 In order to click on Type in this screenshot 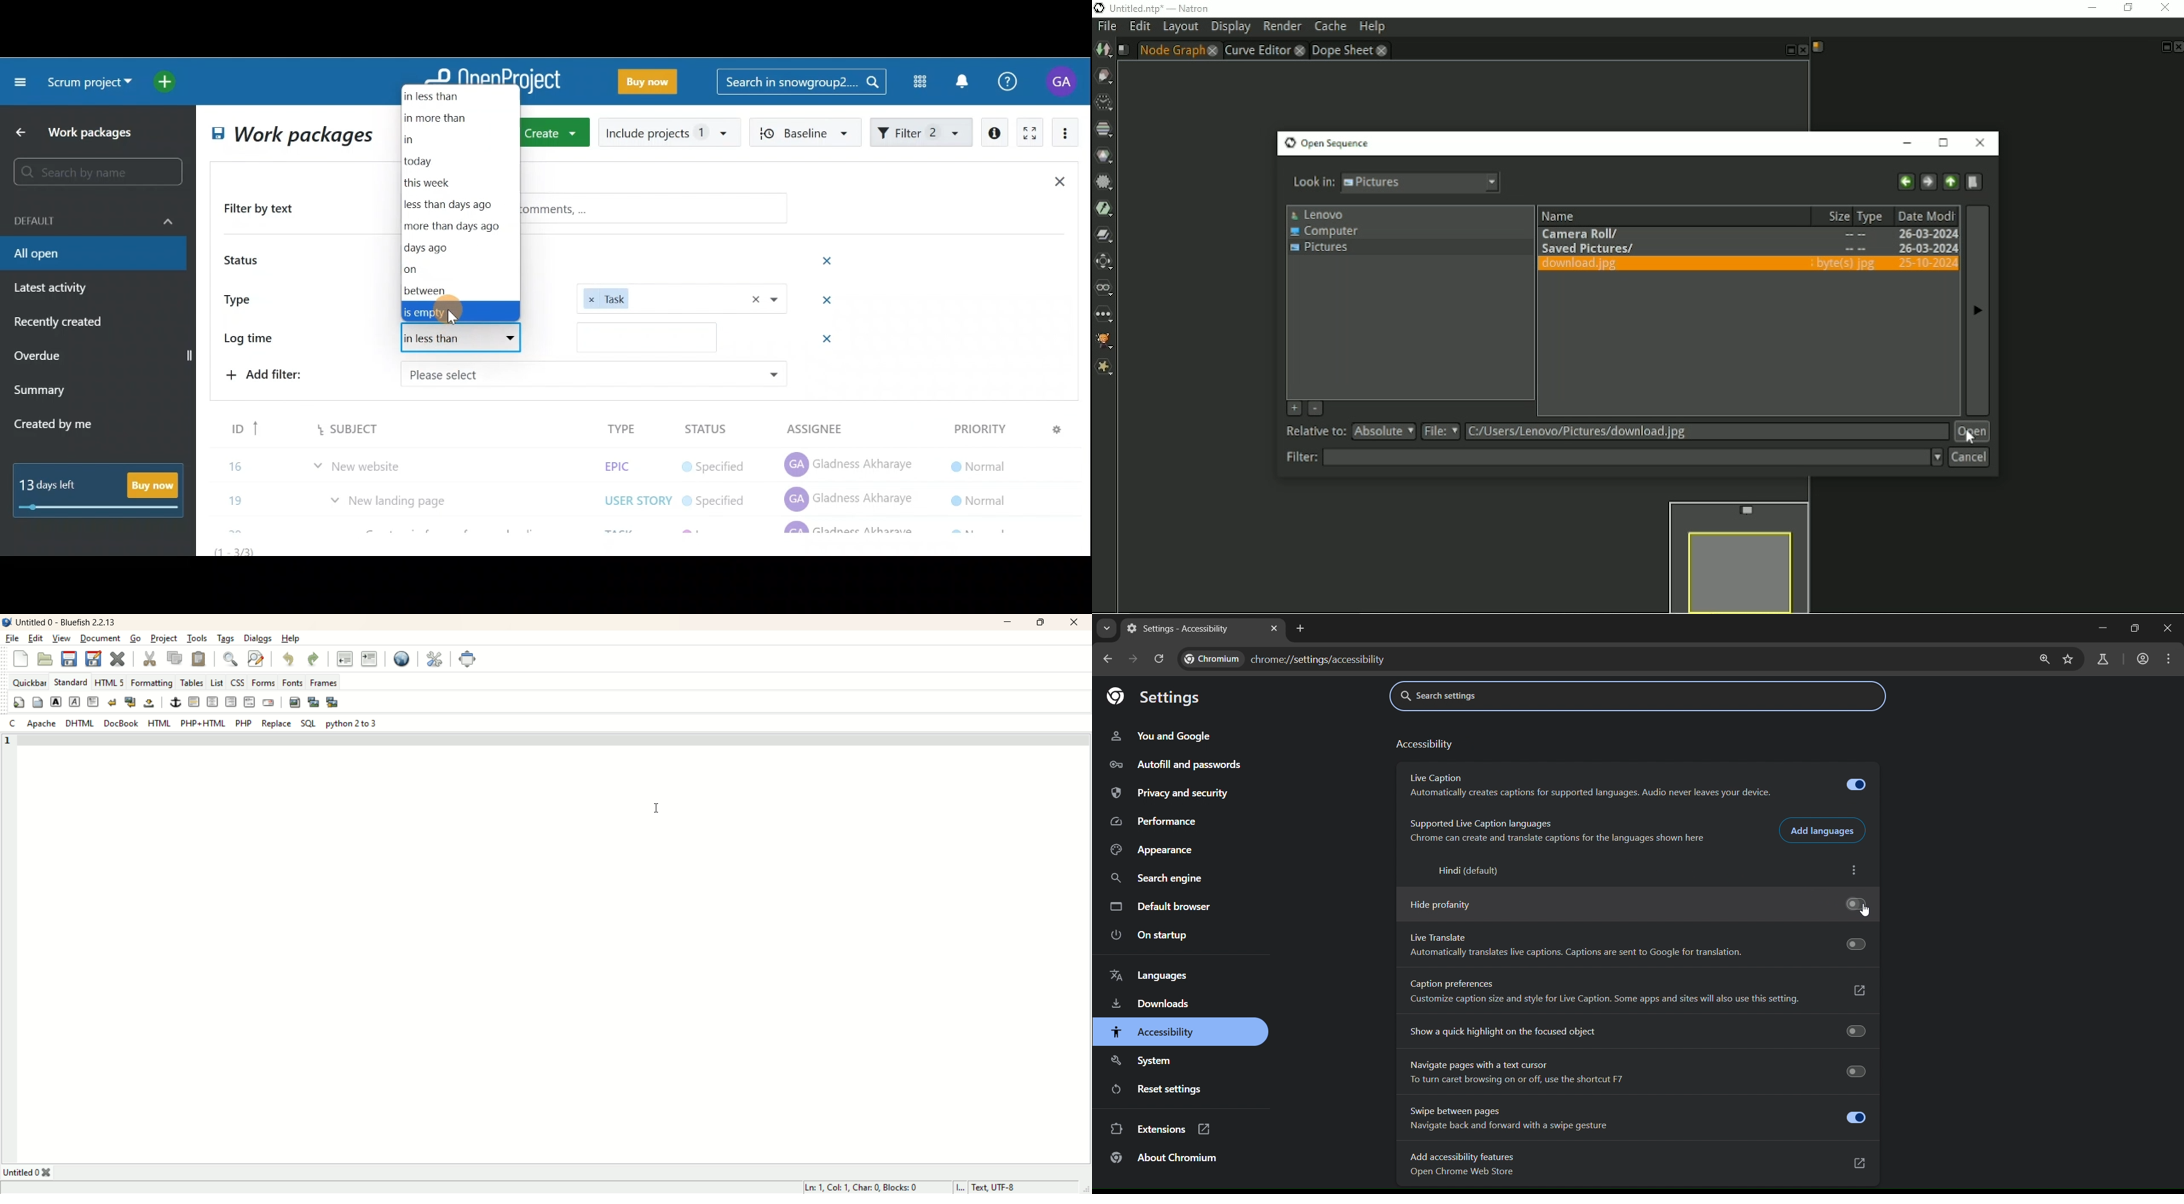, I will do `click(1870, 215)`.